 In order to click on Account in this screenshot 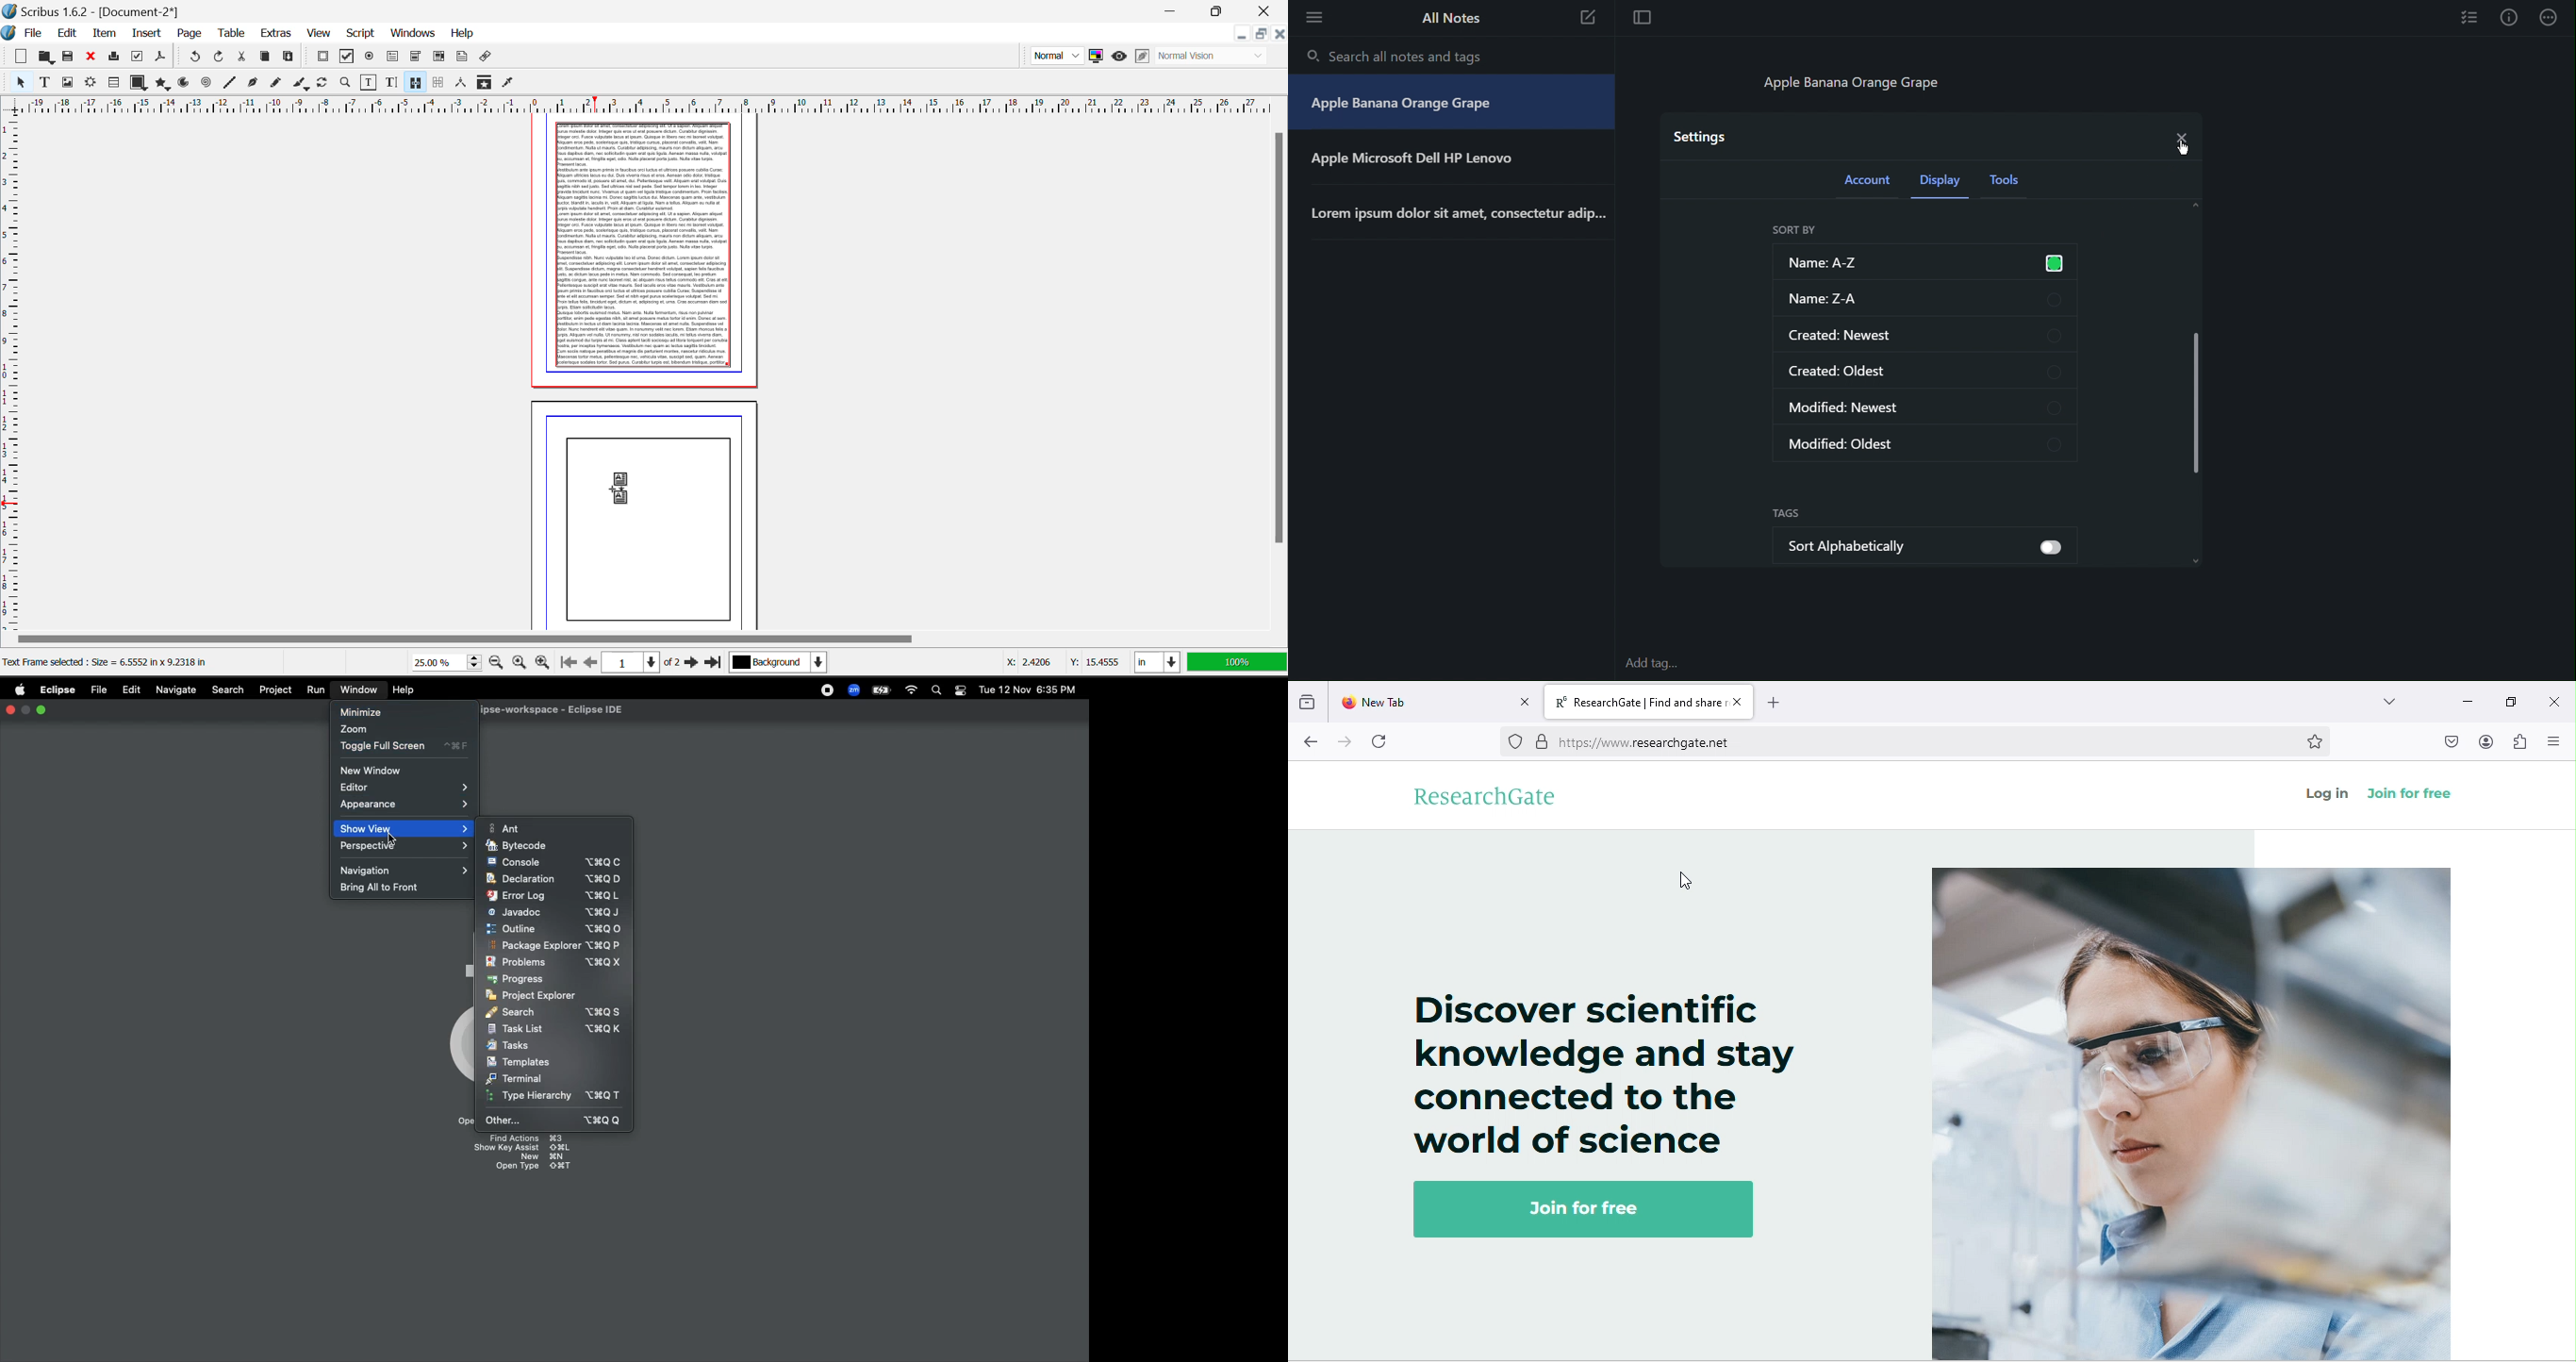, I will do `click(1869, 183)`.